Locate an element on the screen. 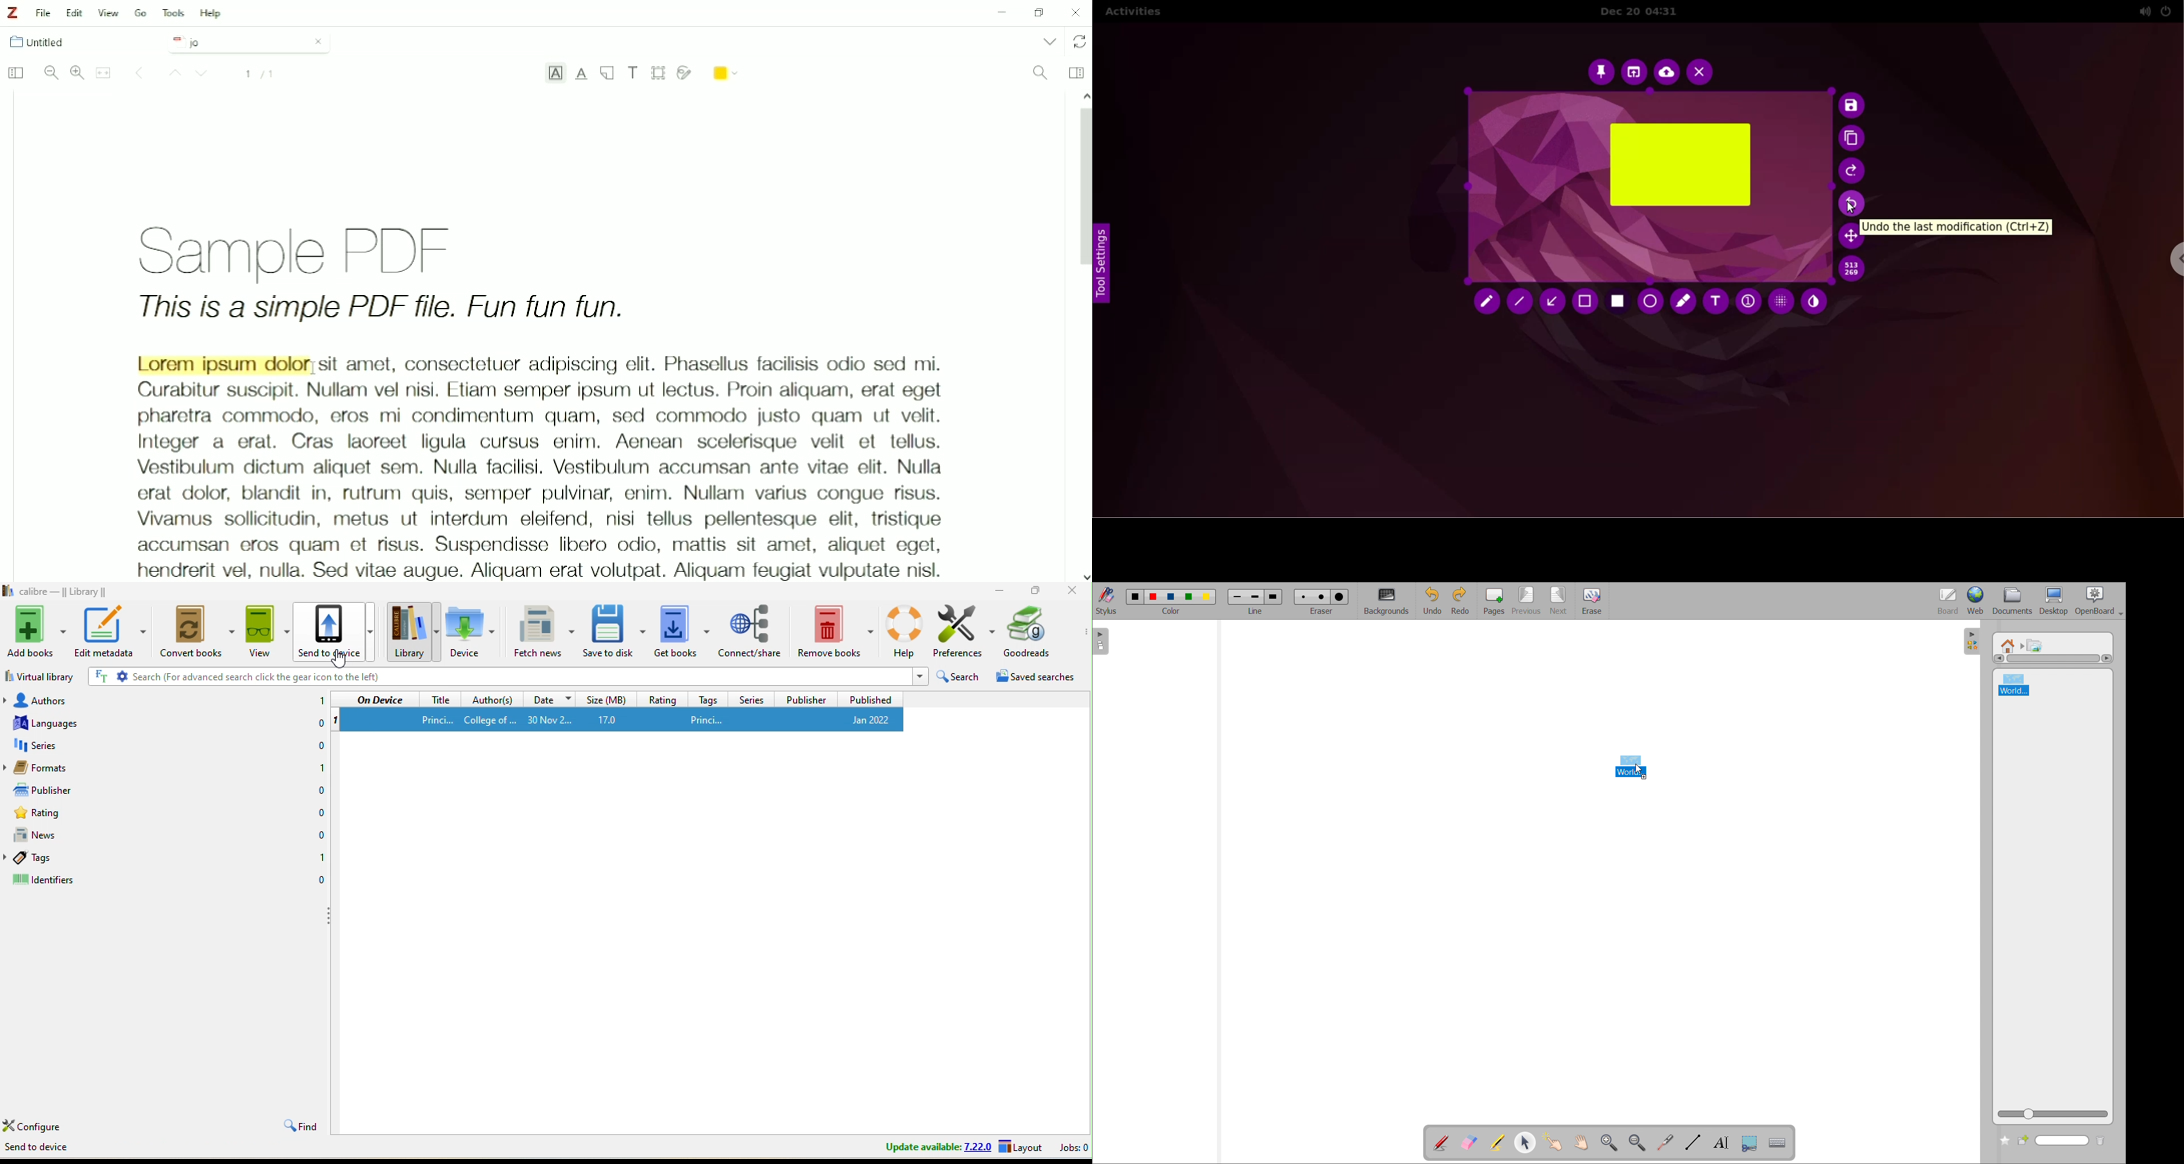  save to disk is located at coordinates (616, 633).